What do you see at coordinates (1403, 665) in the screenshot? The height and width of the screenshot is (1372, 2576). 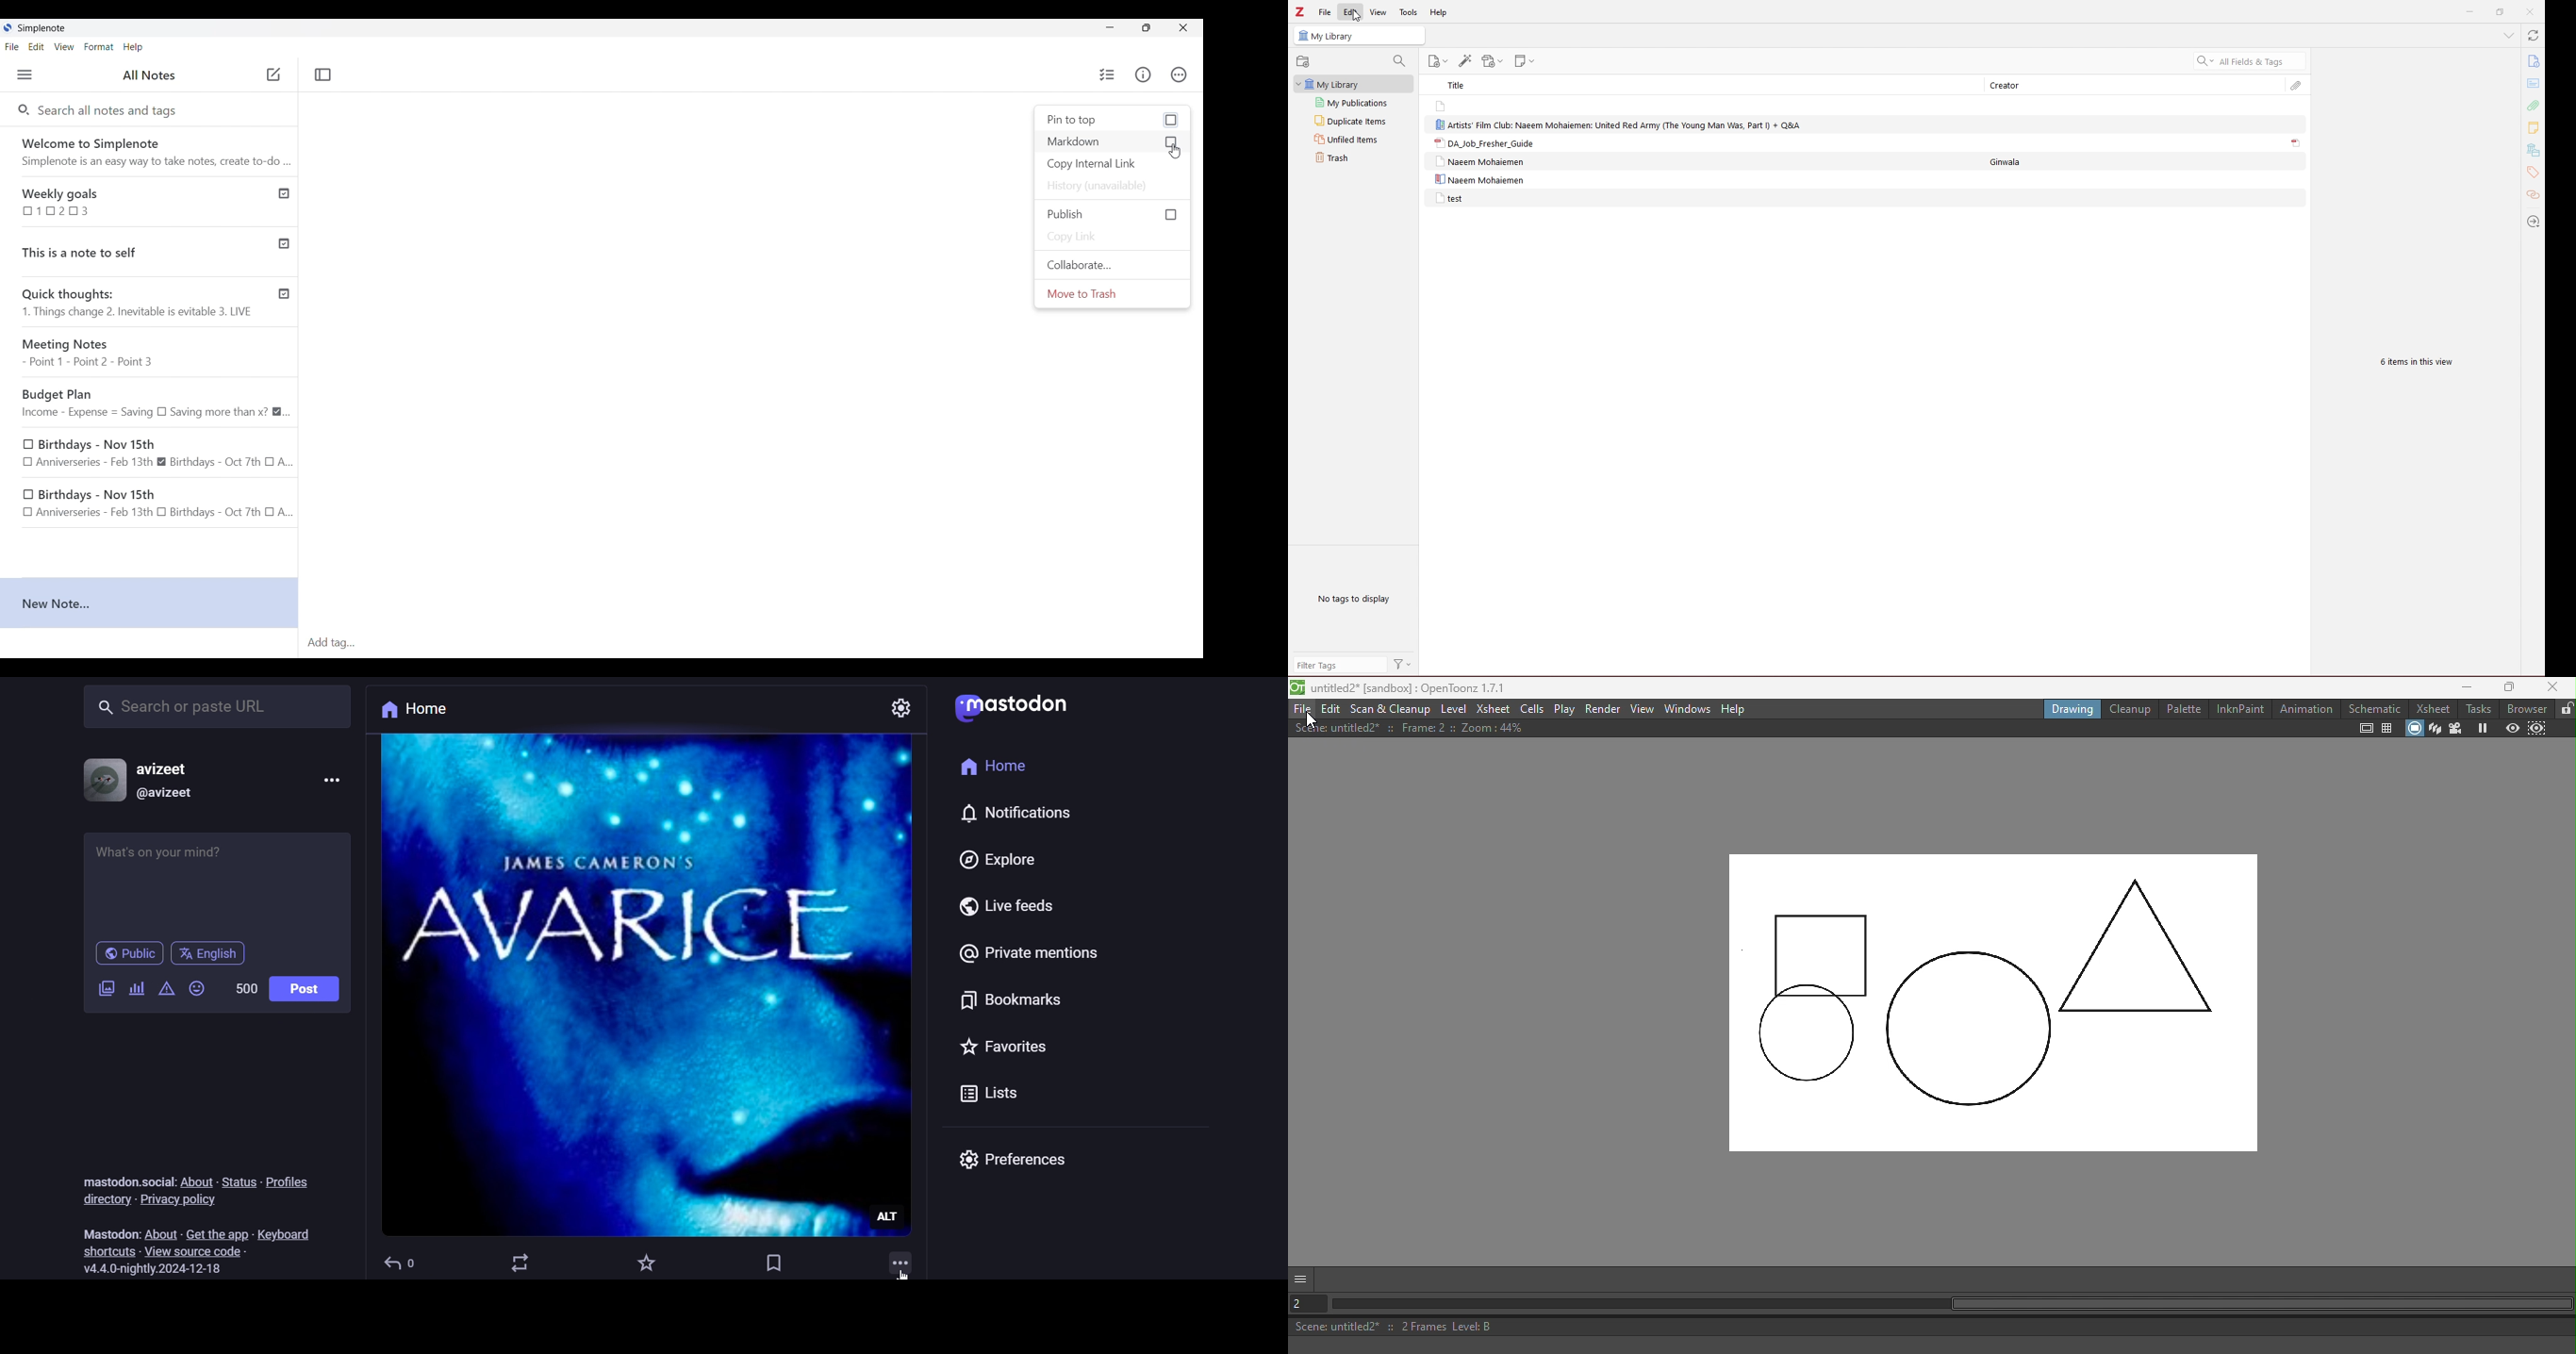 I see `filter` at bounding box center [1403, 665].